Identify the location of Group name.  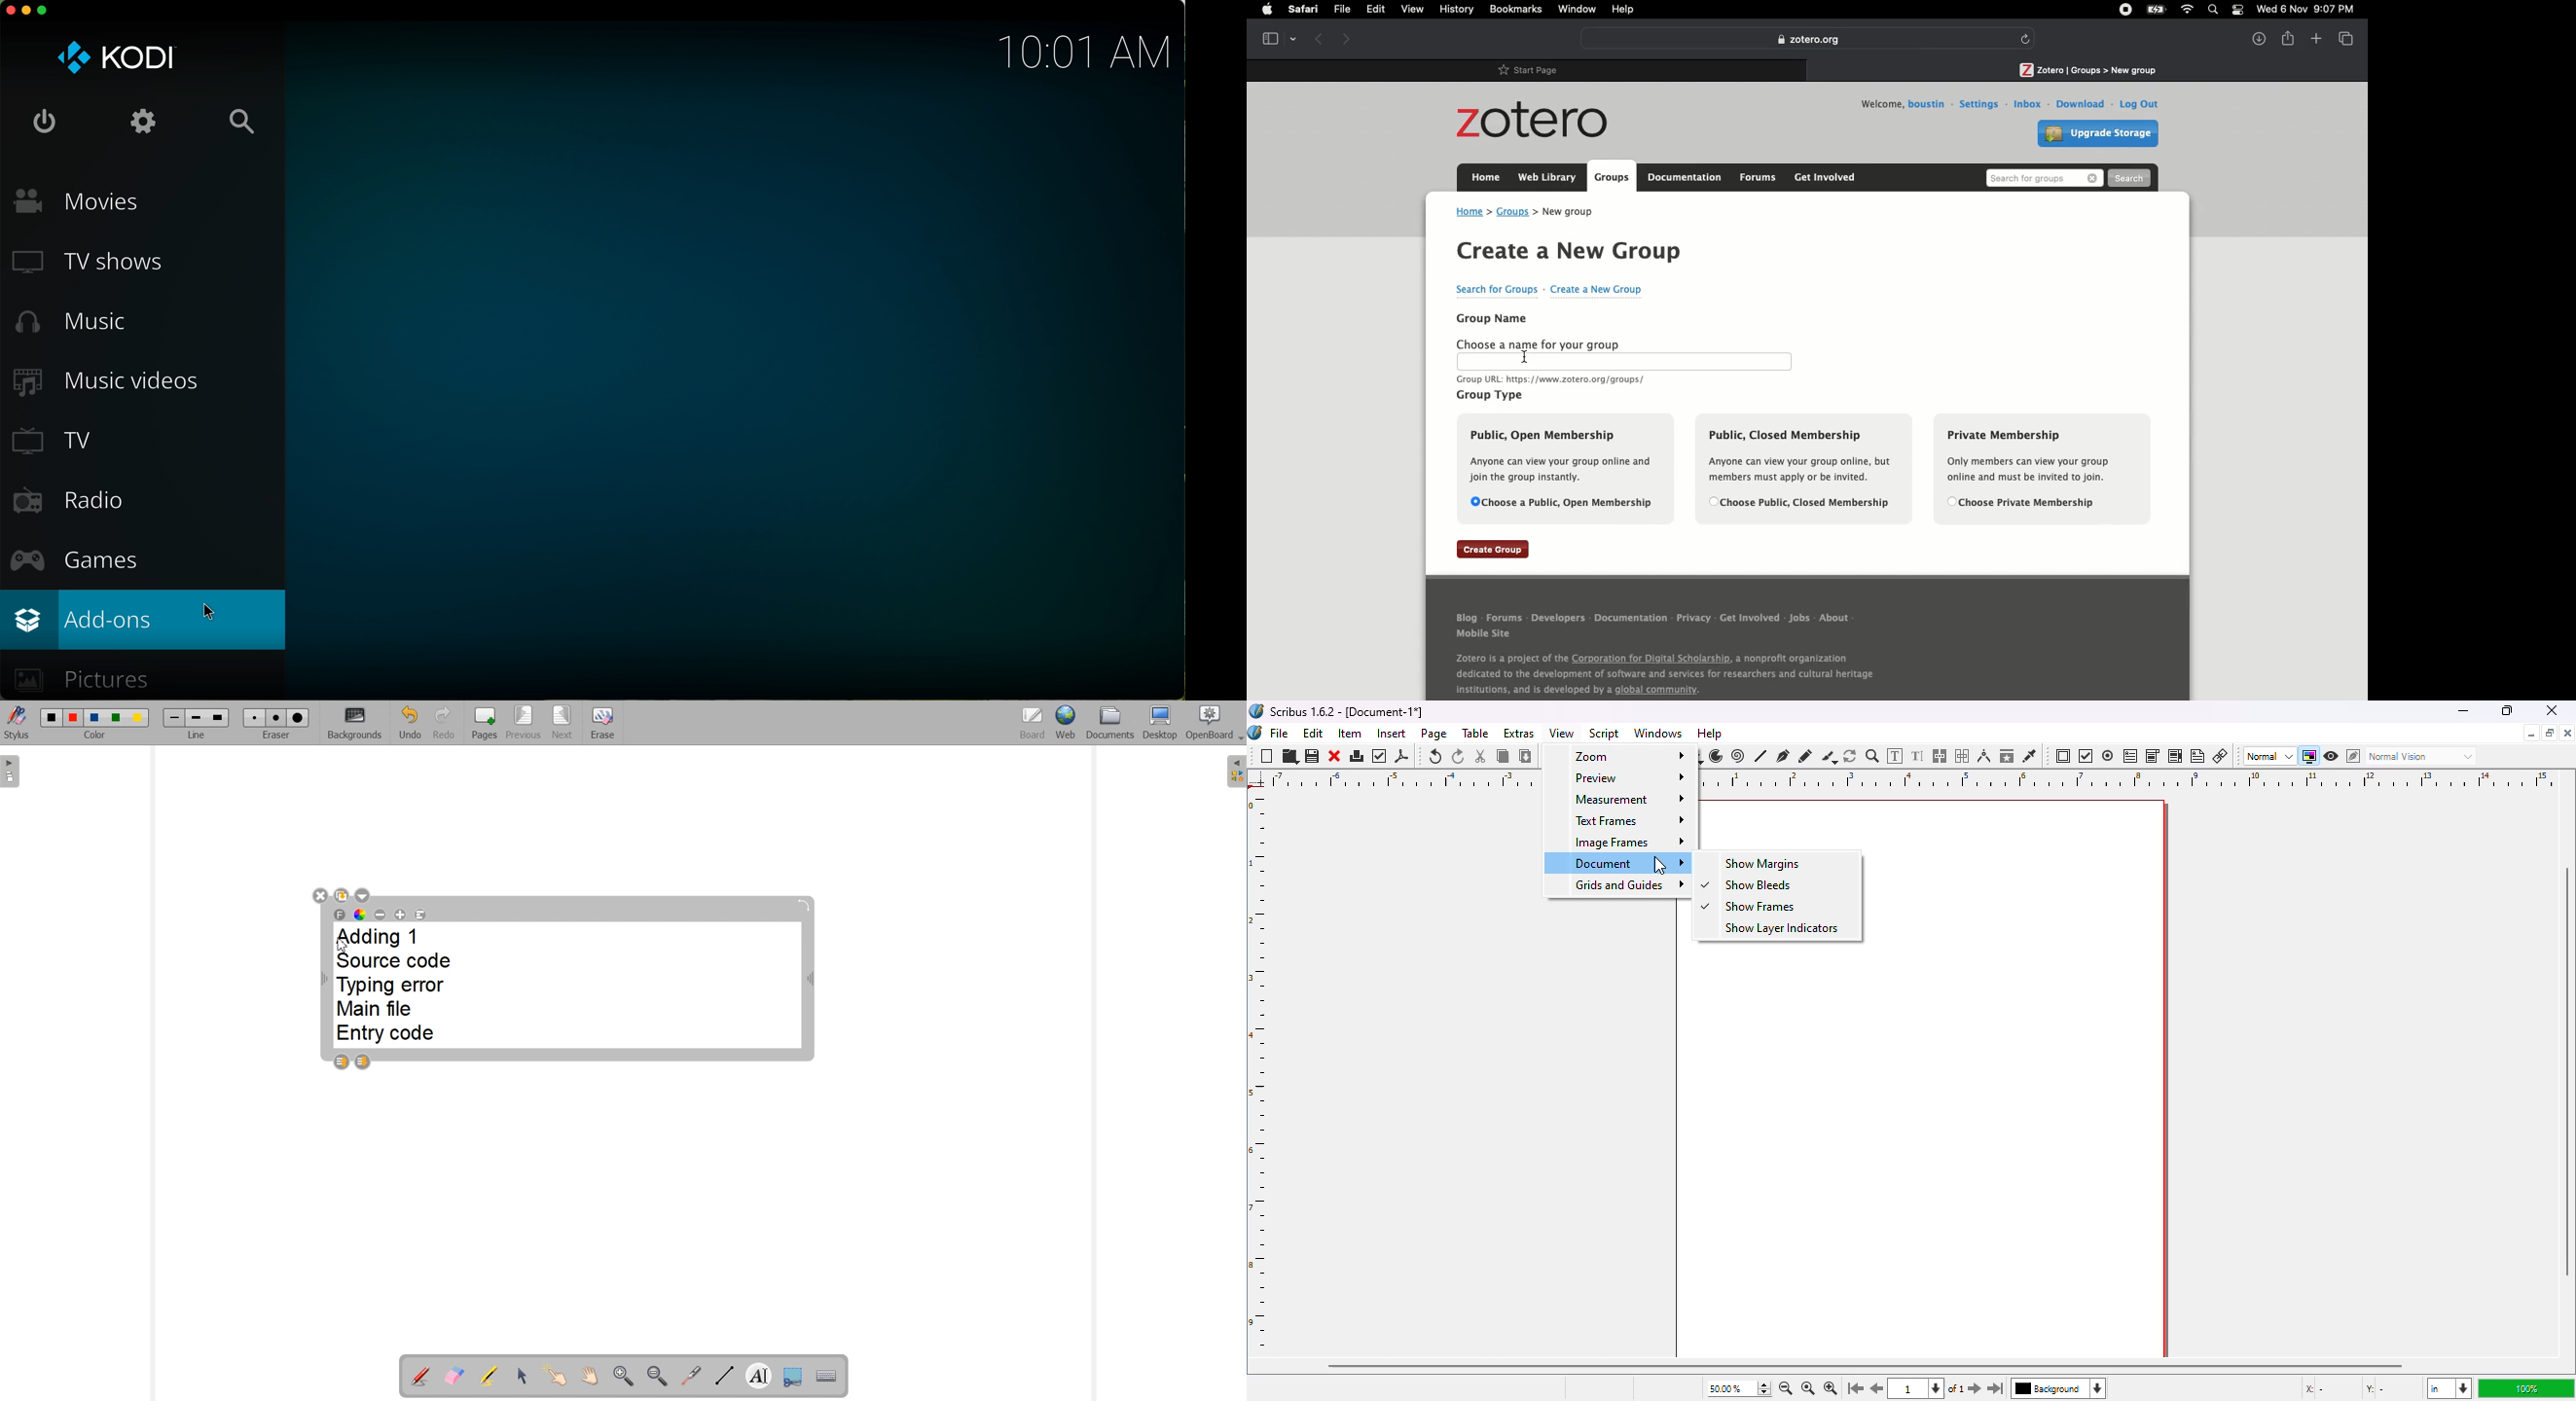
(1492, 318).